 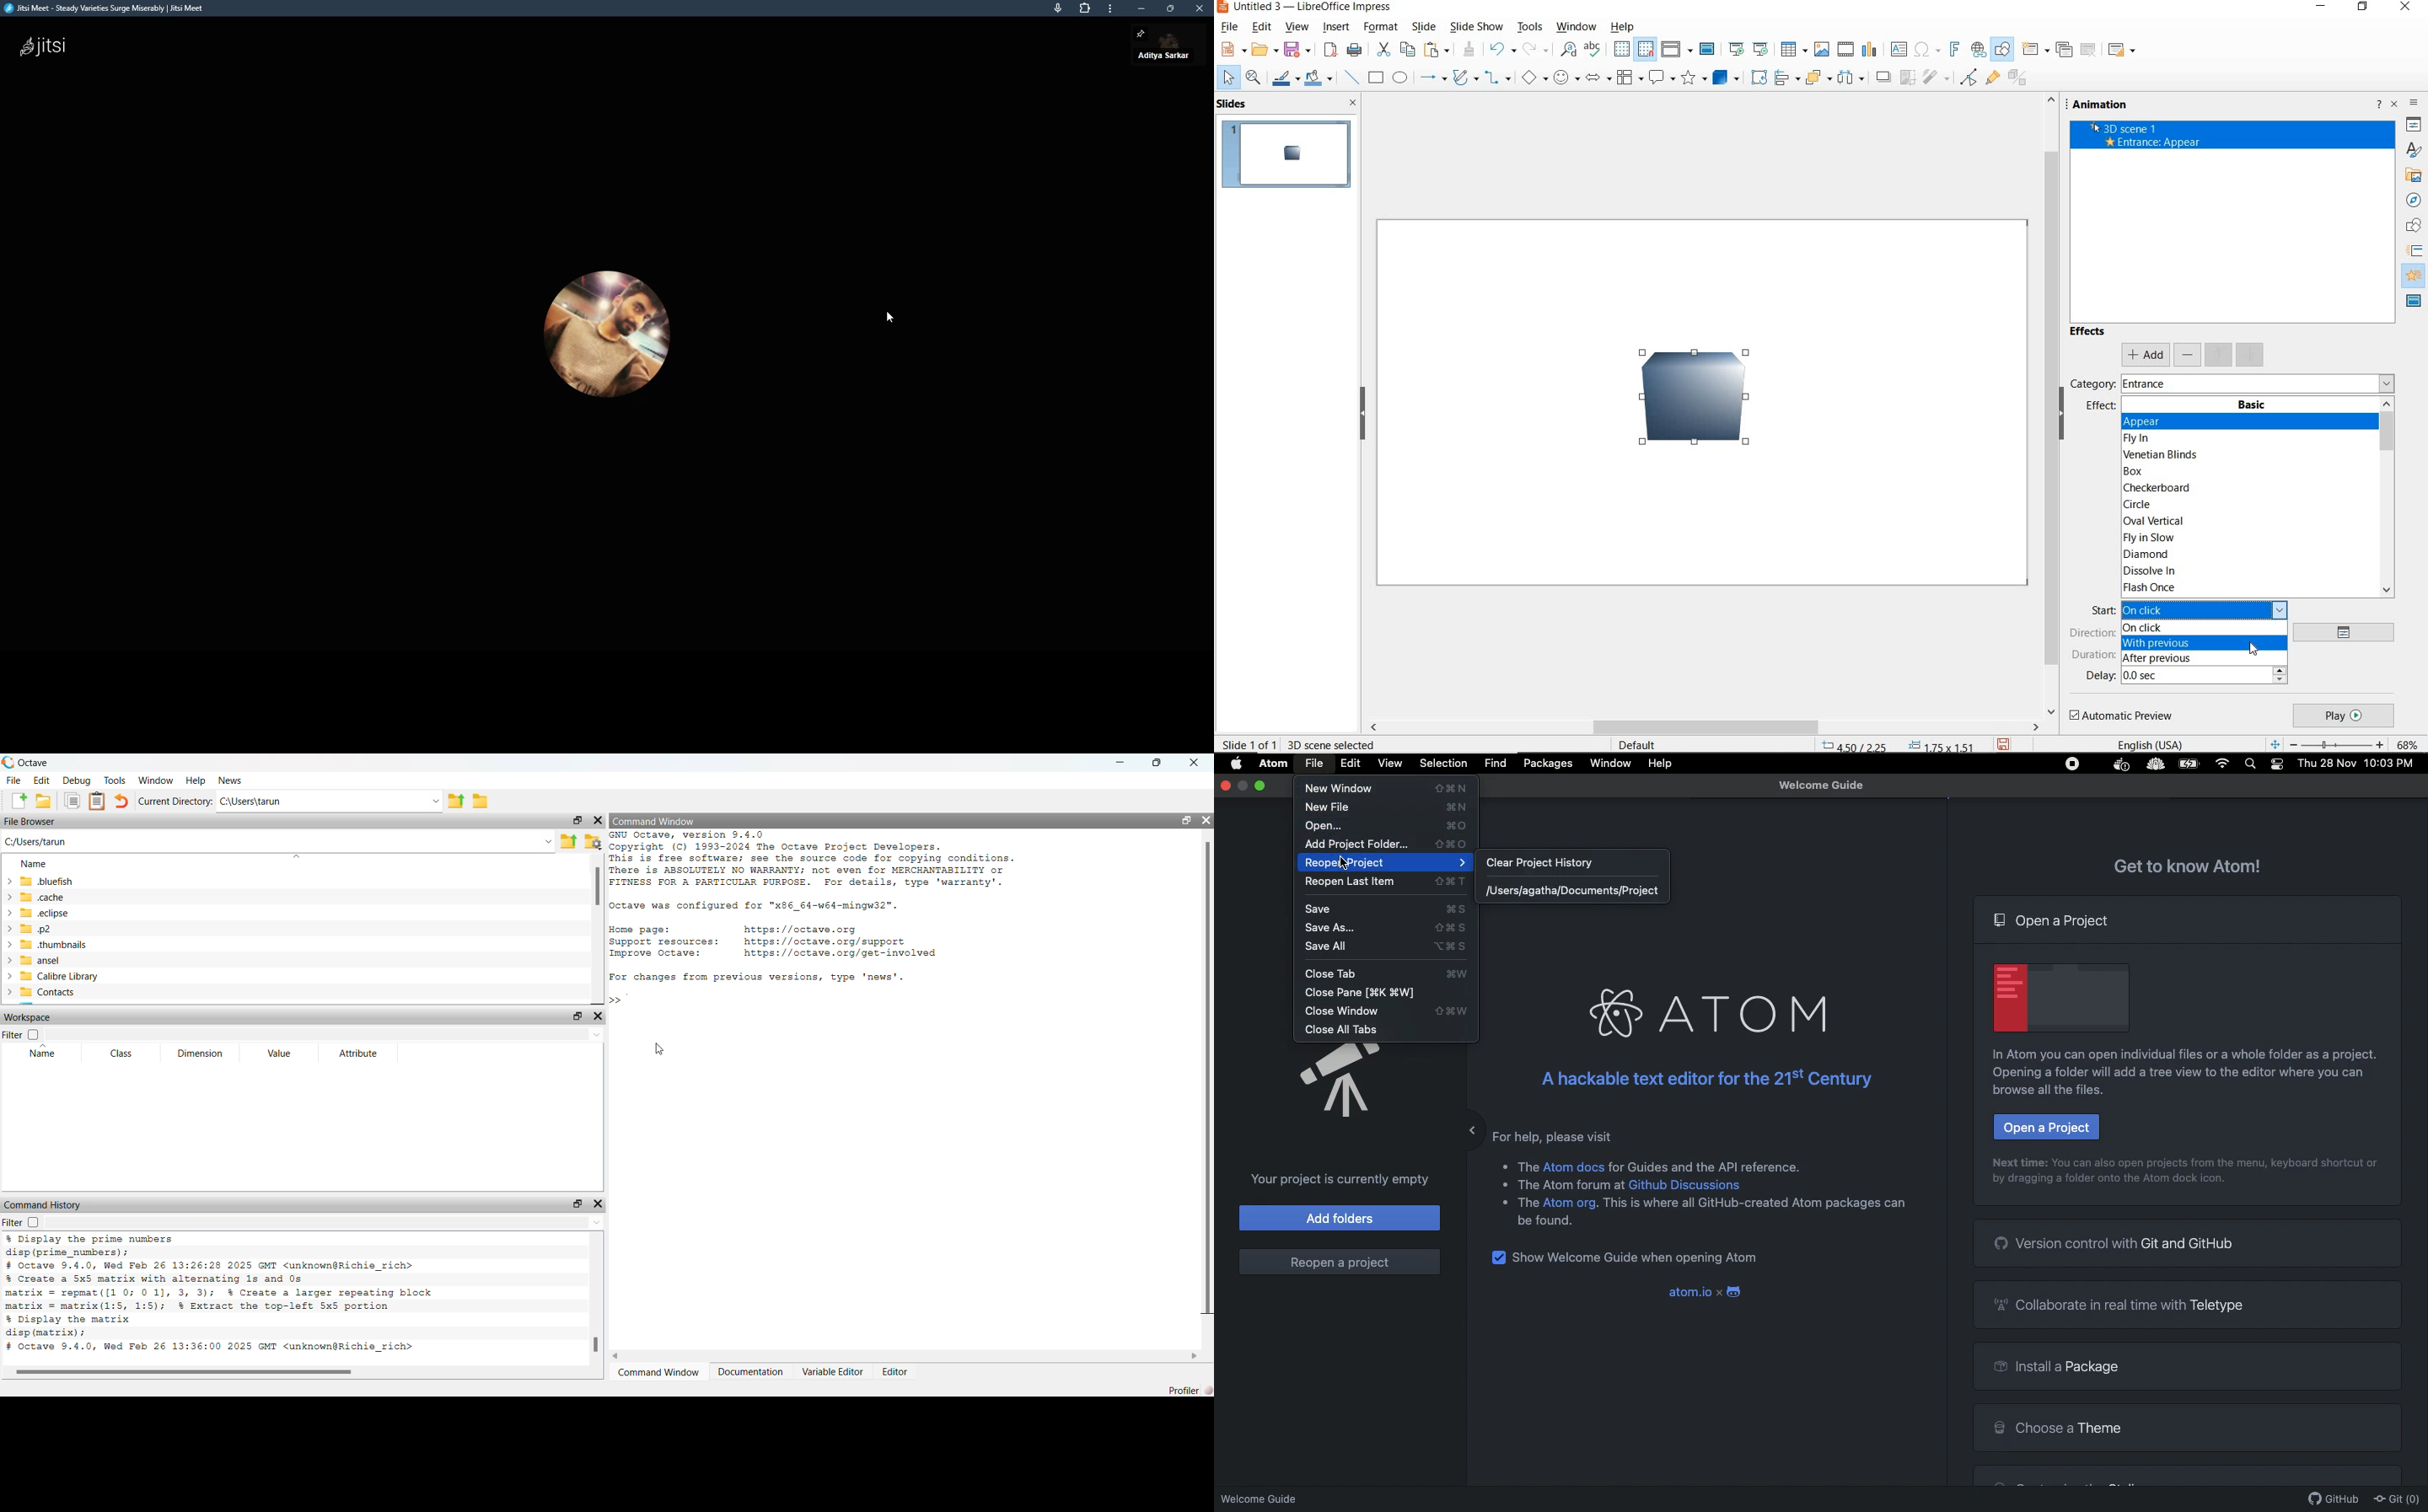 I want to click on print, so click(x=1353, y=50).